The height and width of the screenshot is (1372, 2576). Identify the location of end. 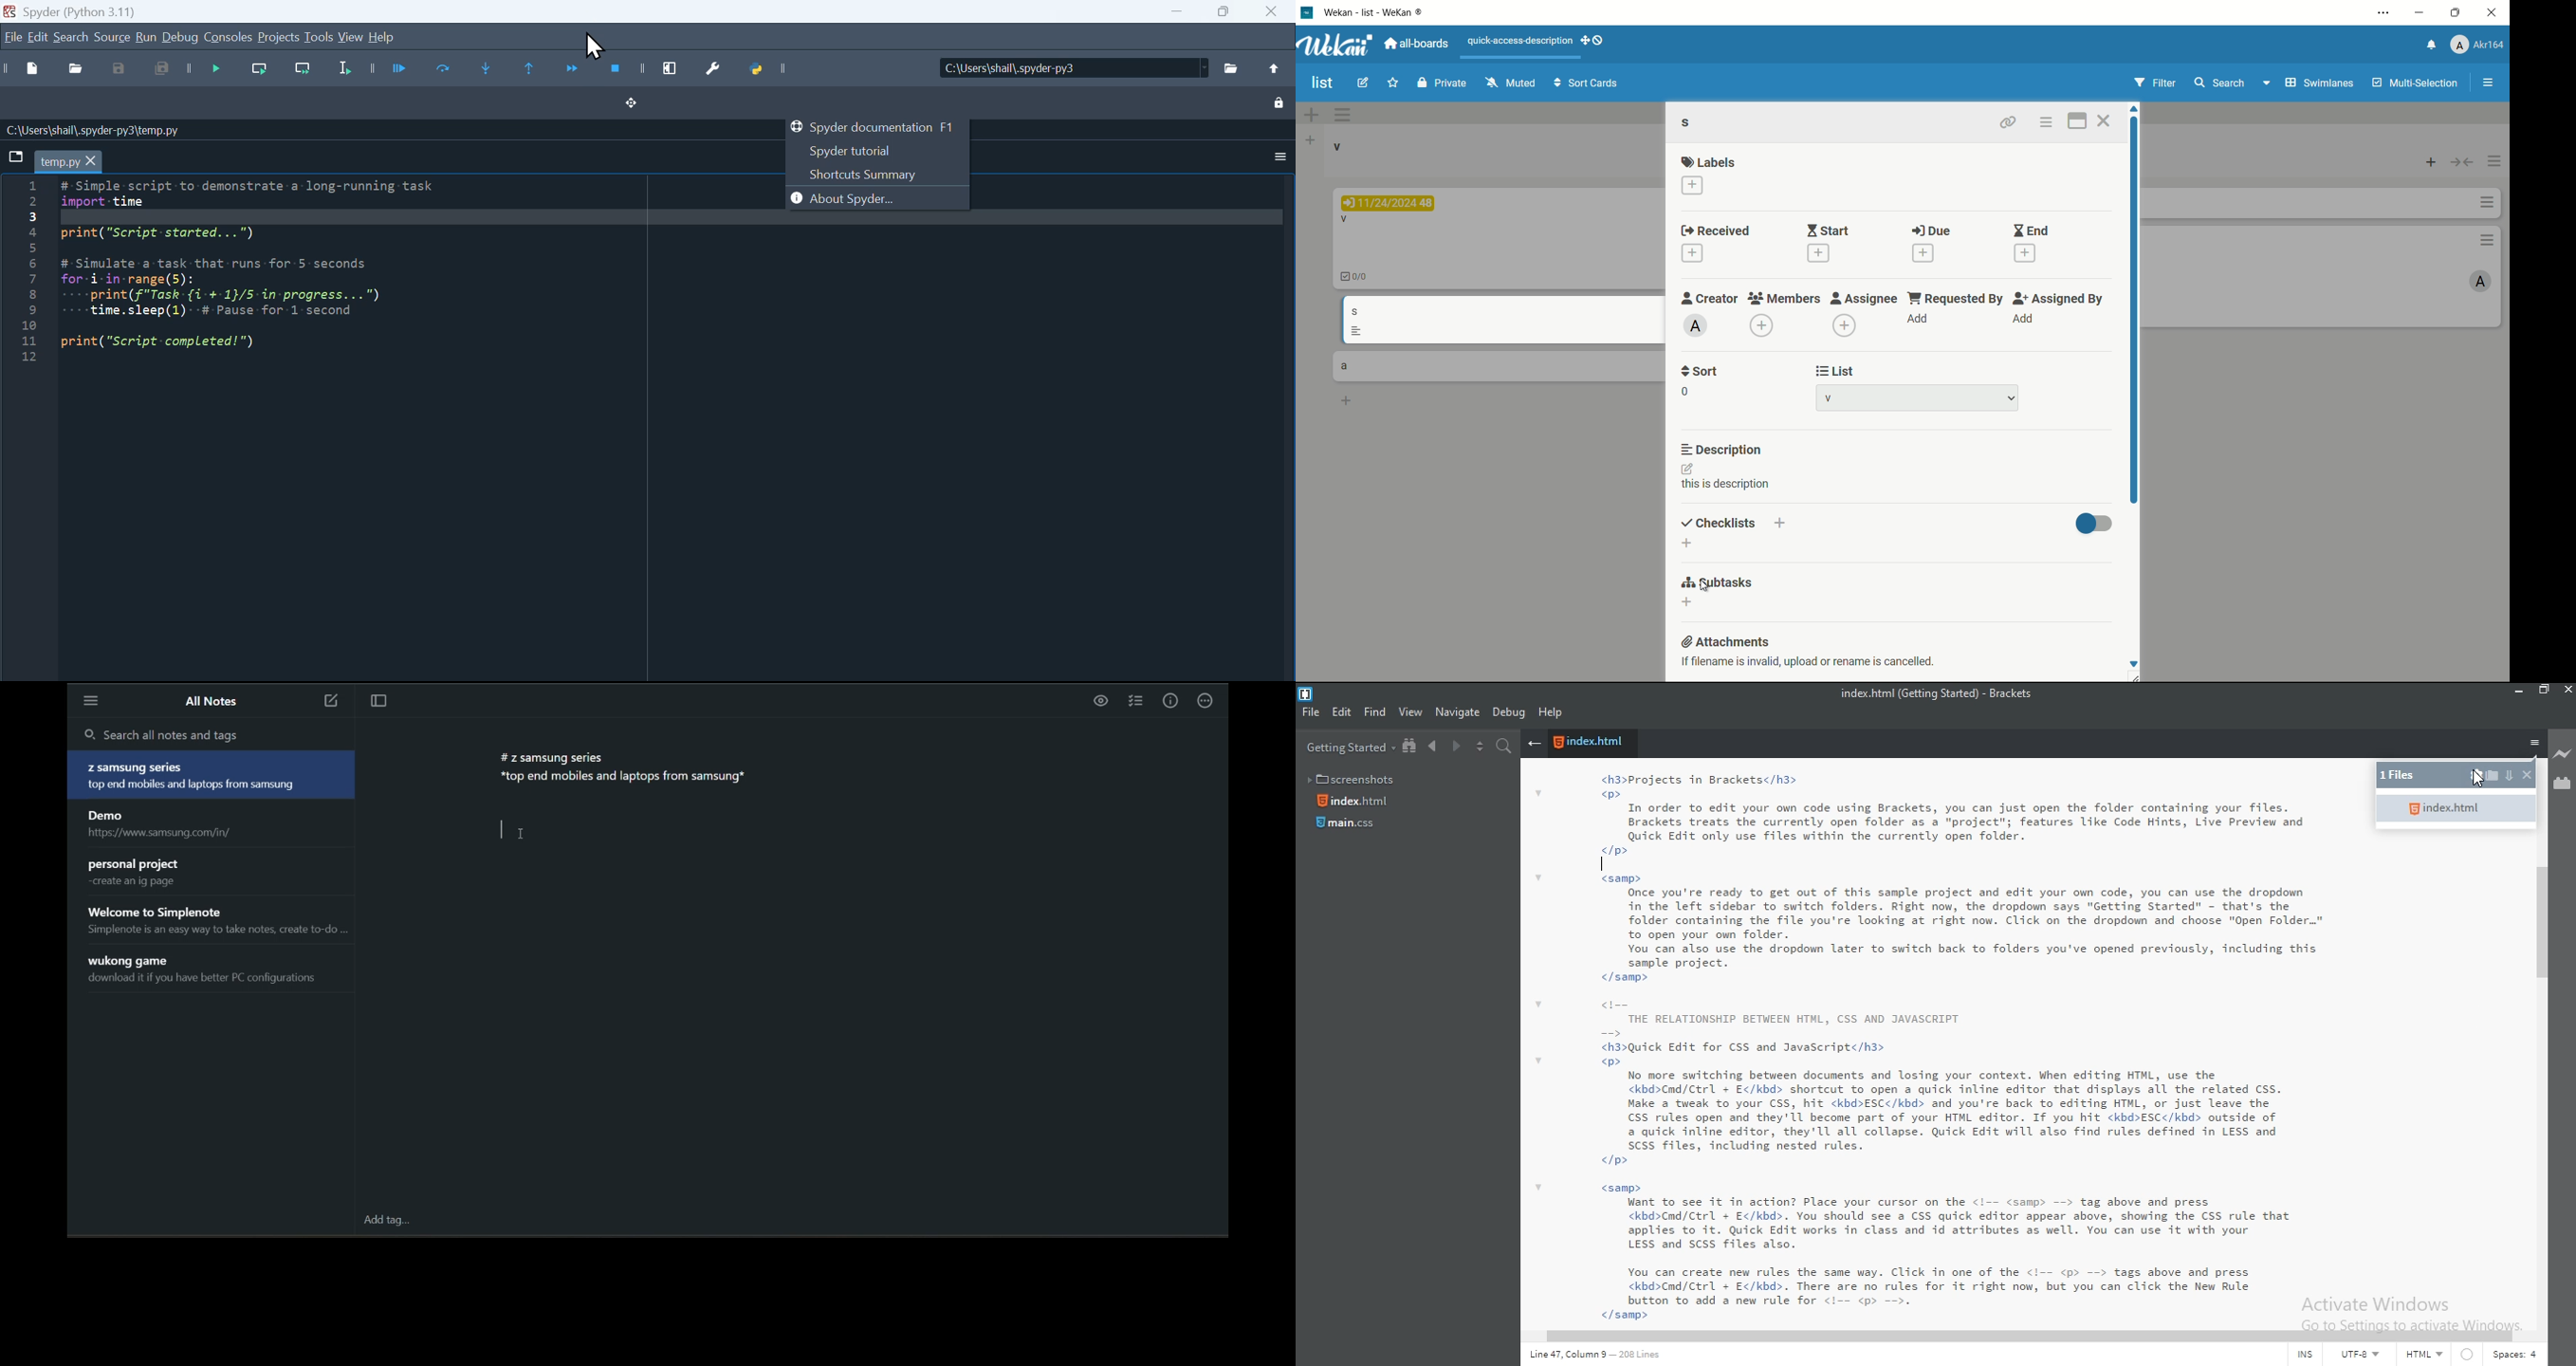
(2031, 230).